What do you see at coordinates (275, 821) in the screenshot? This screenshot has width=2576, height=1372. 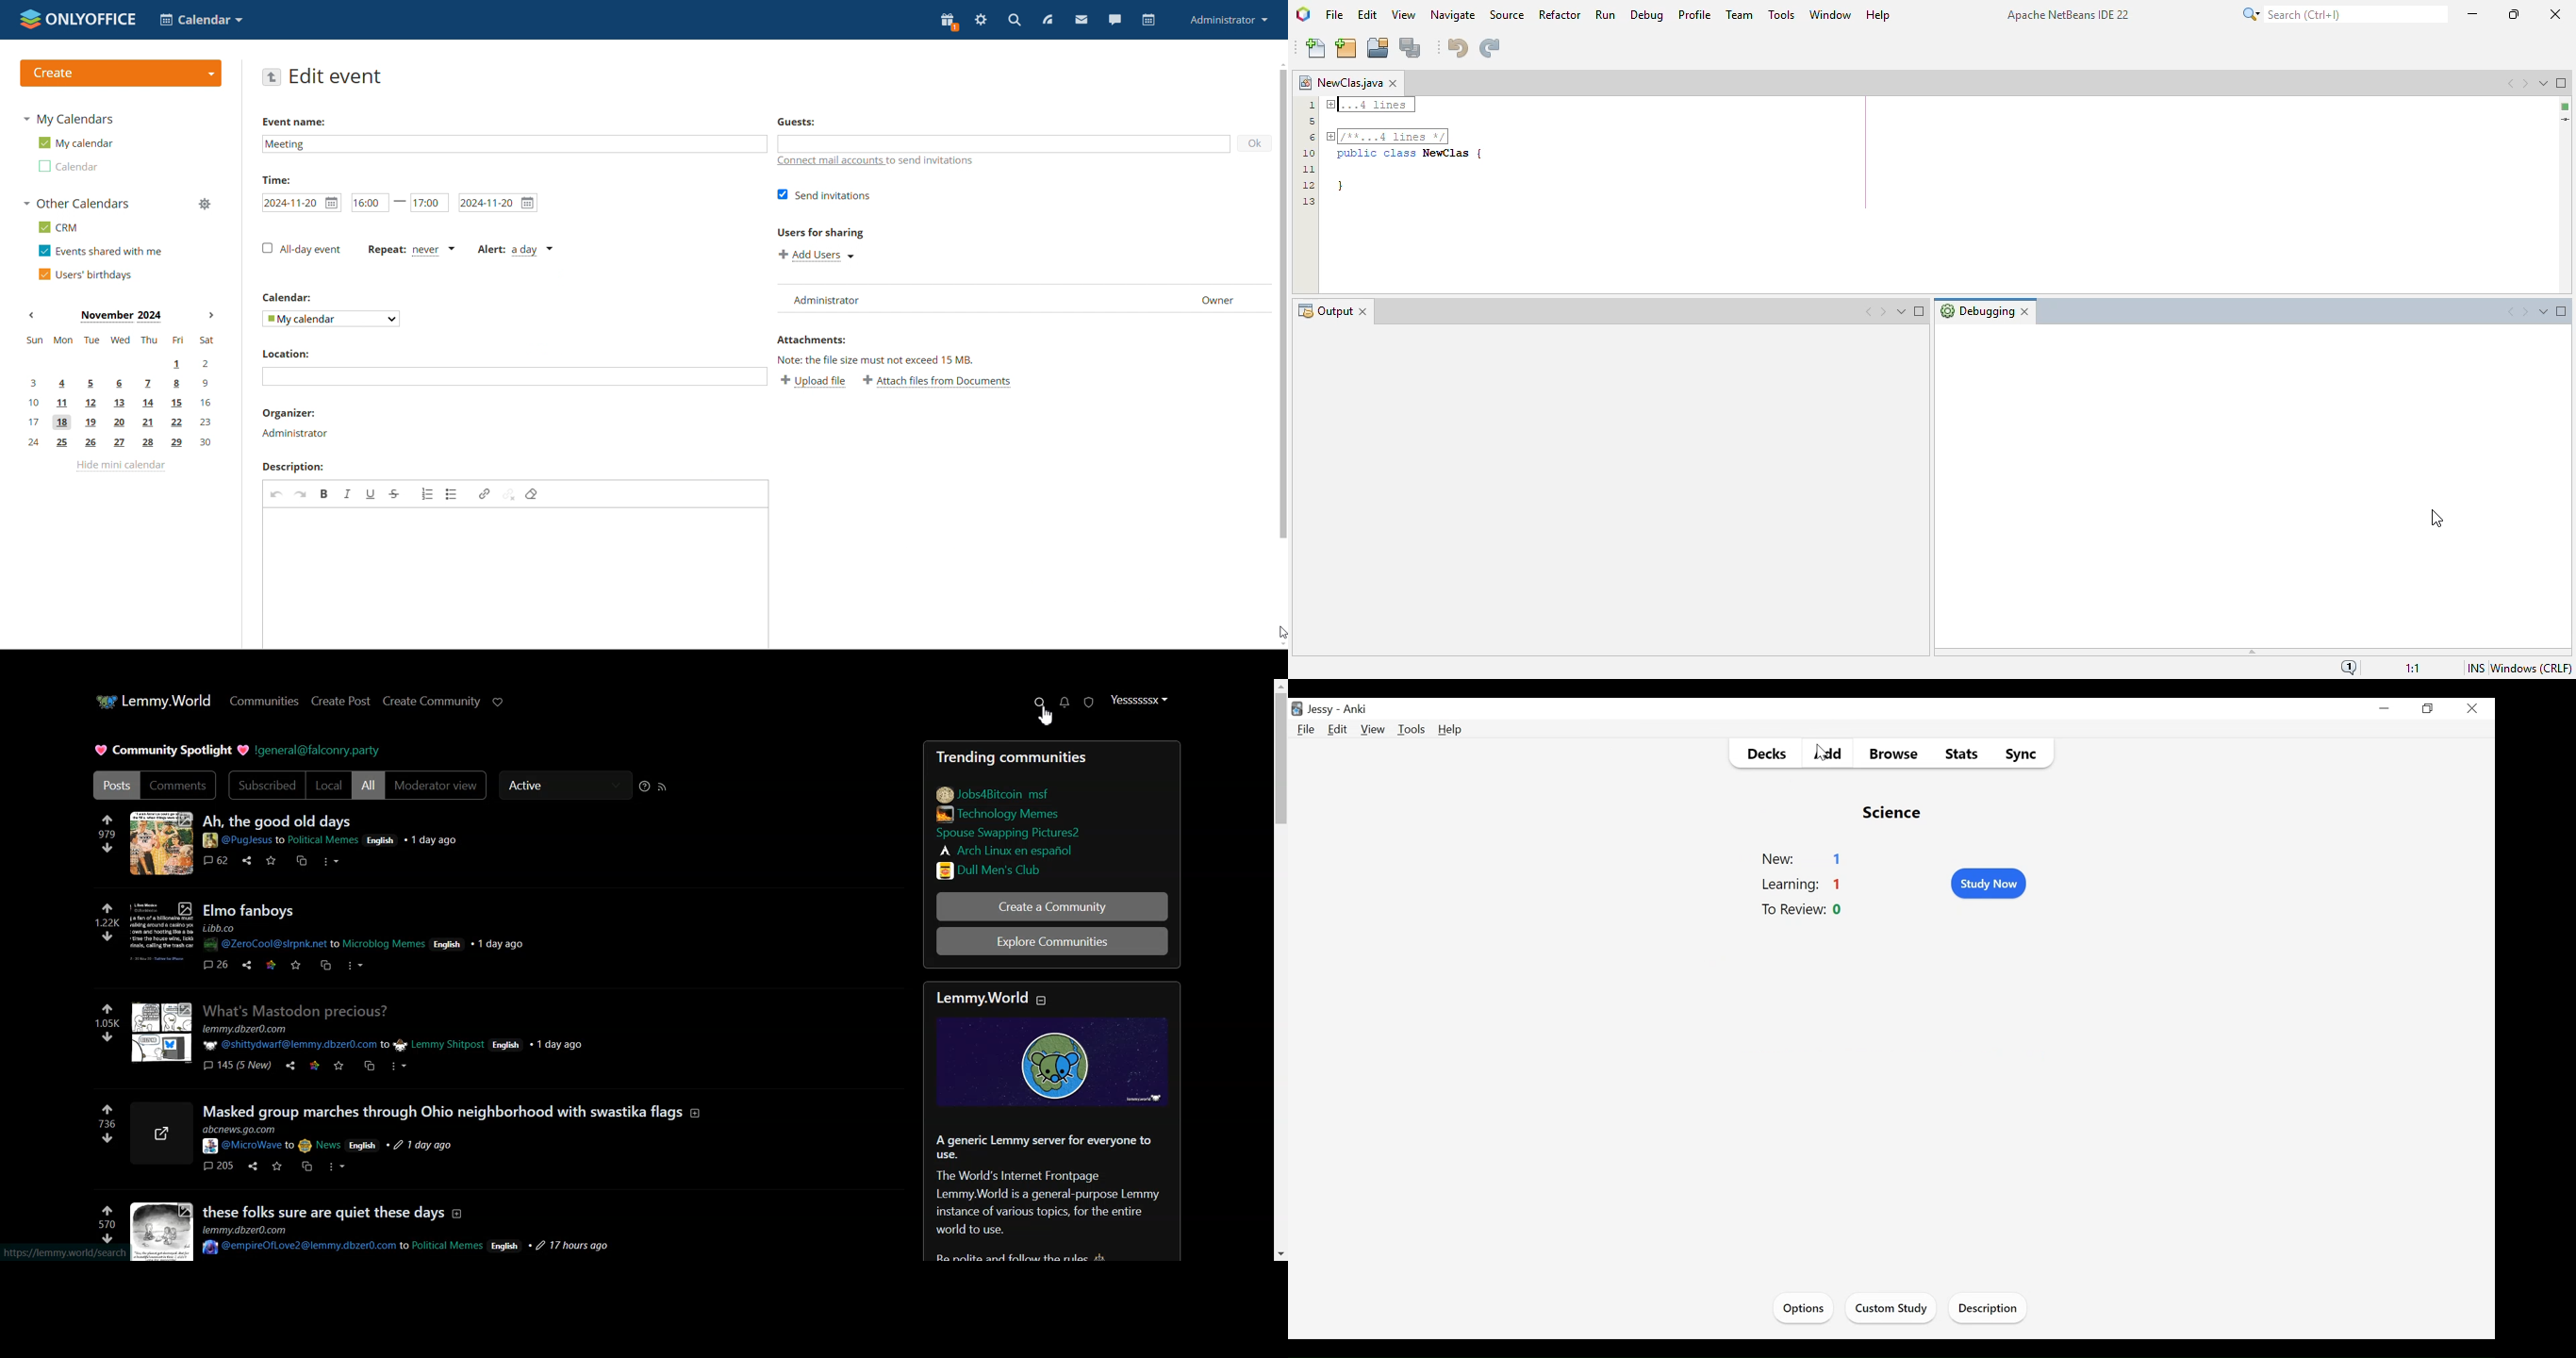 I see `post` at bounding box center [275, 821].